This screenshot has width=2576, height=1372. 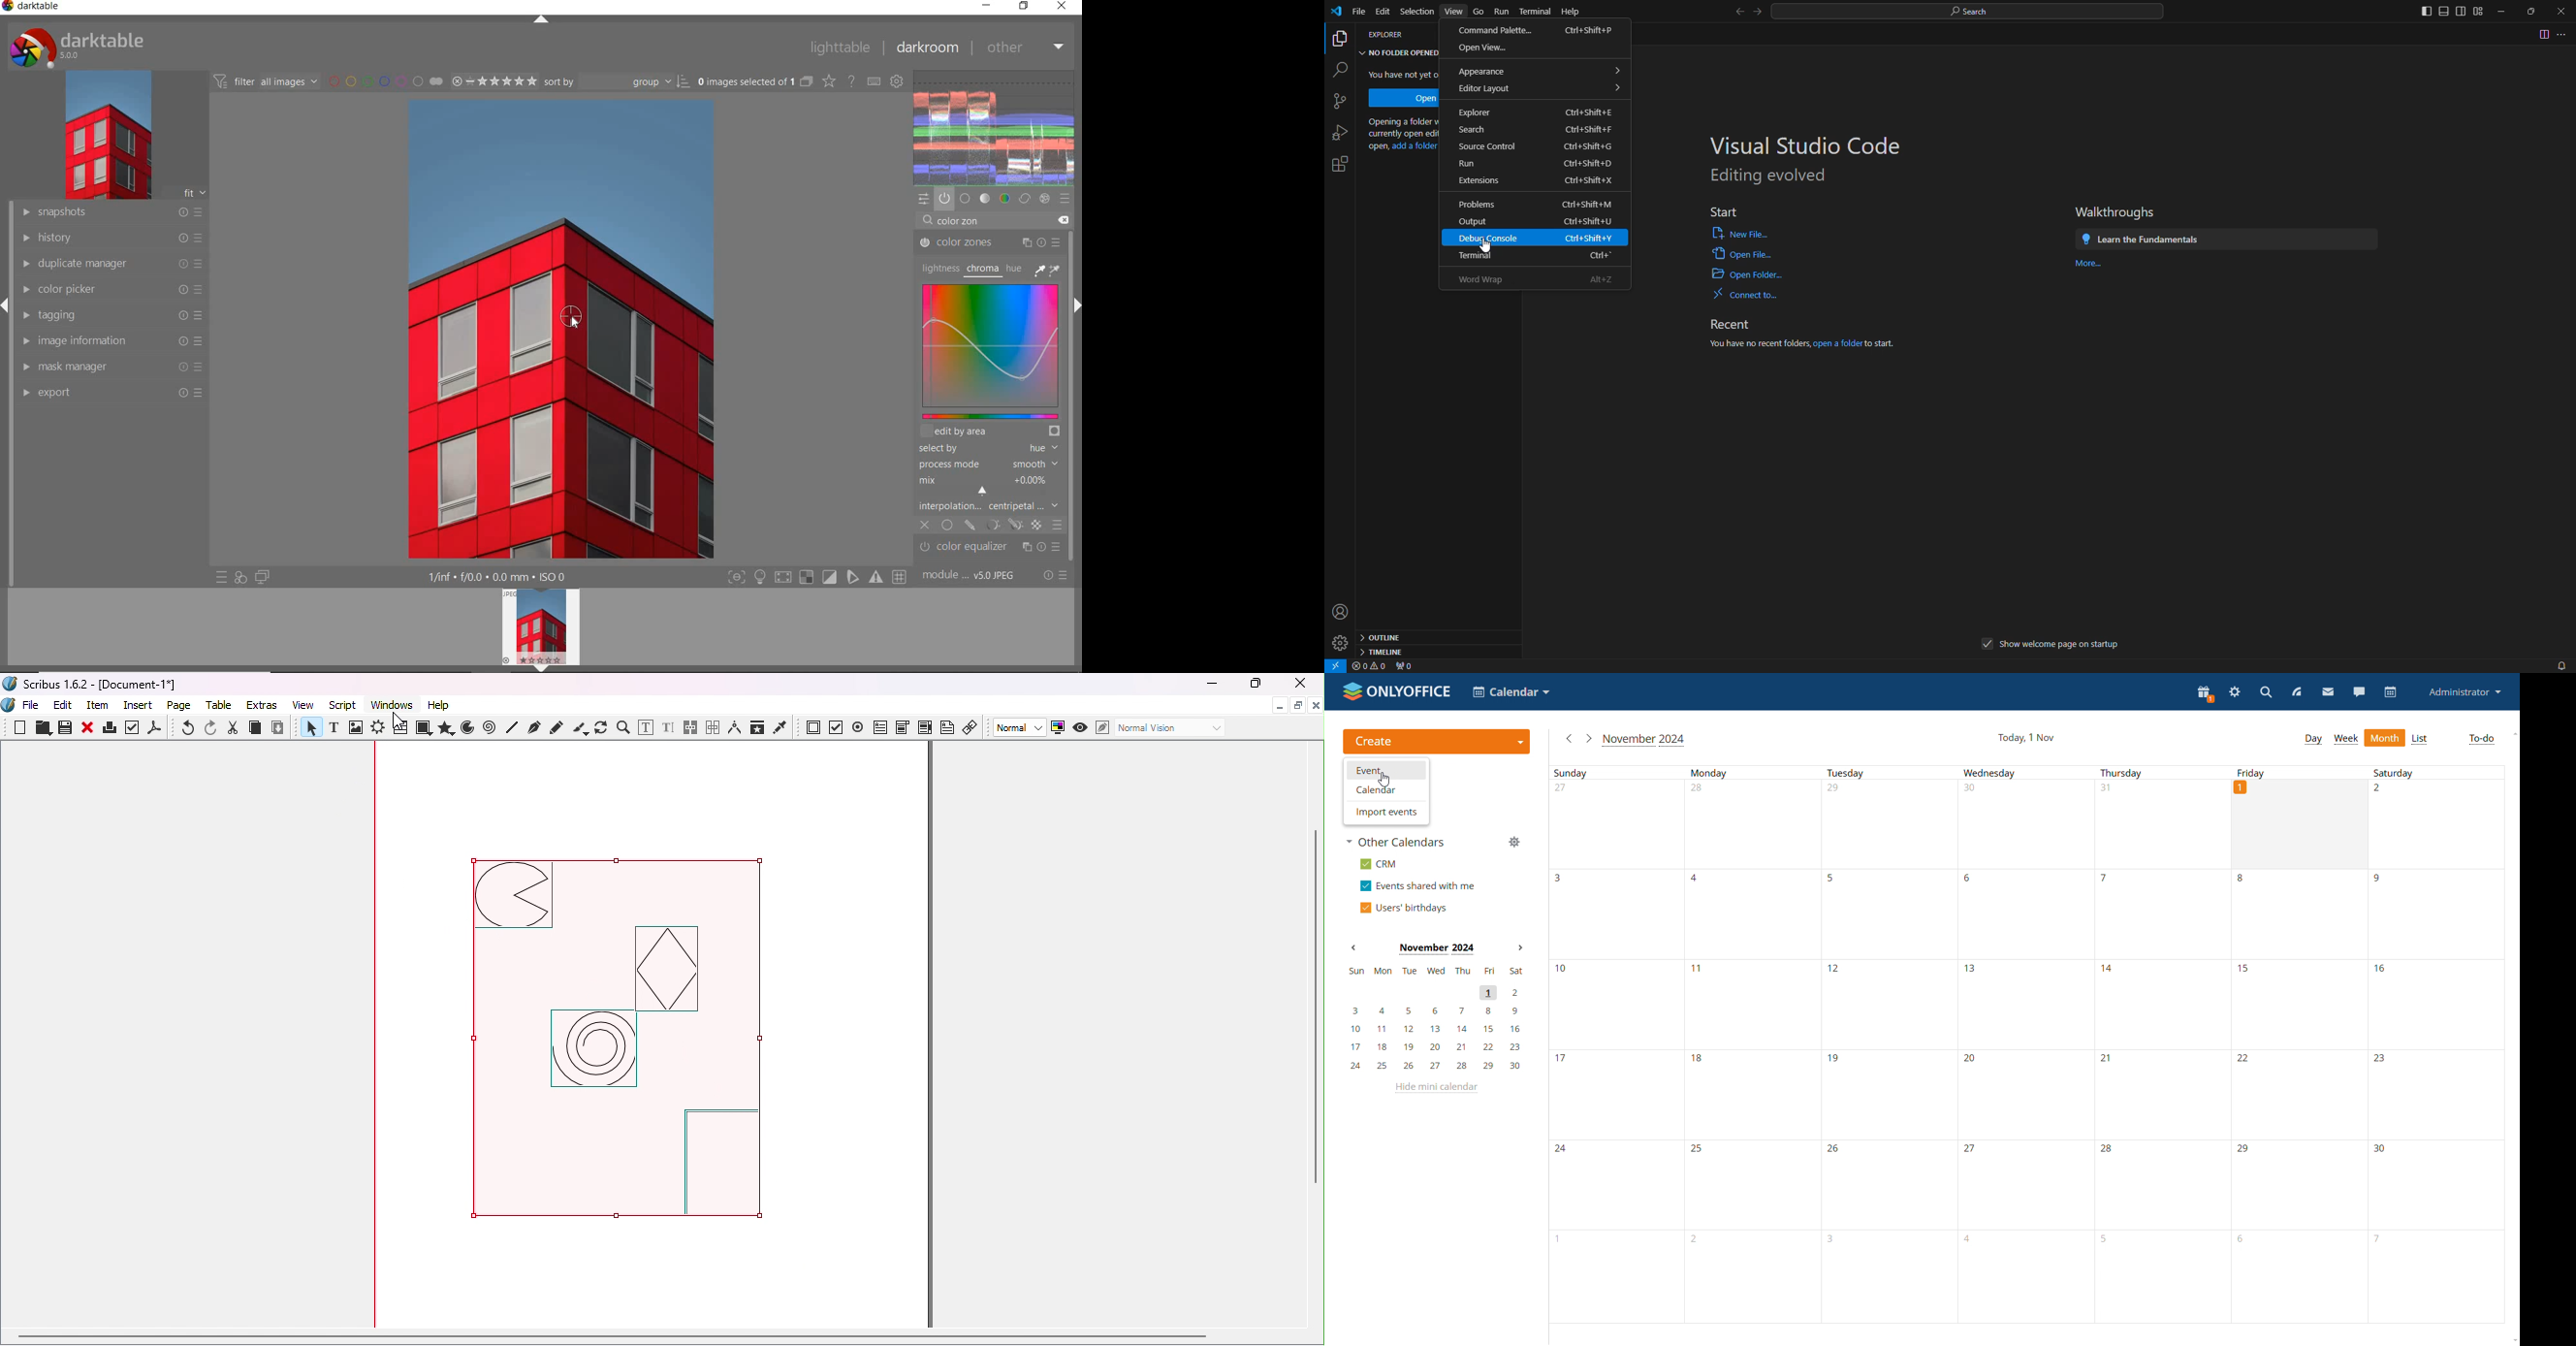 I want to click on Calligraphic line, so click(x=580, y=728).